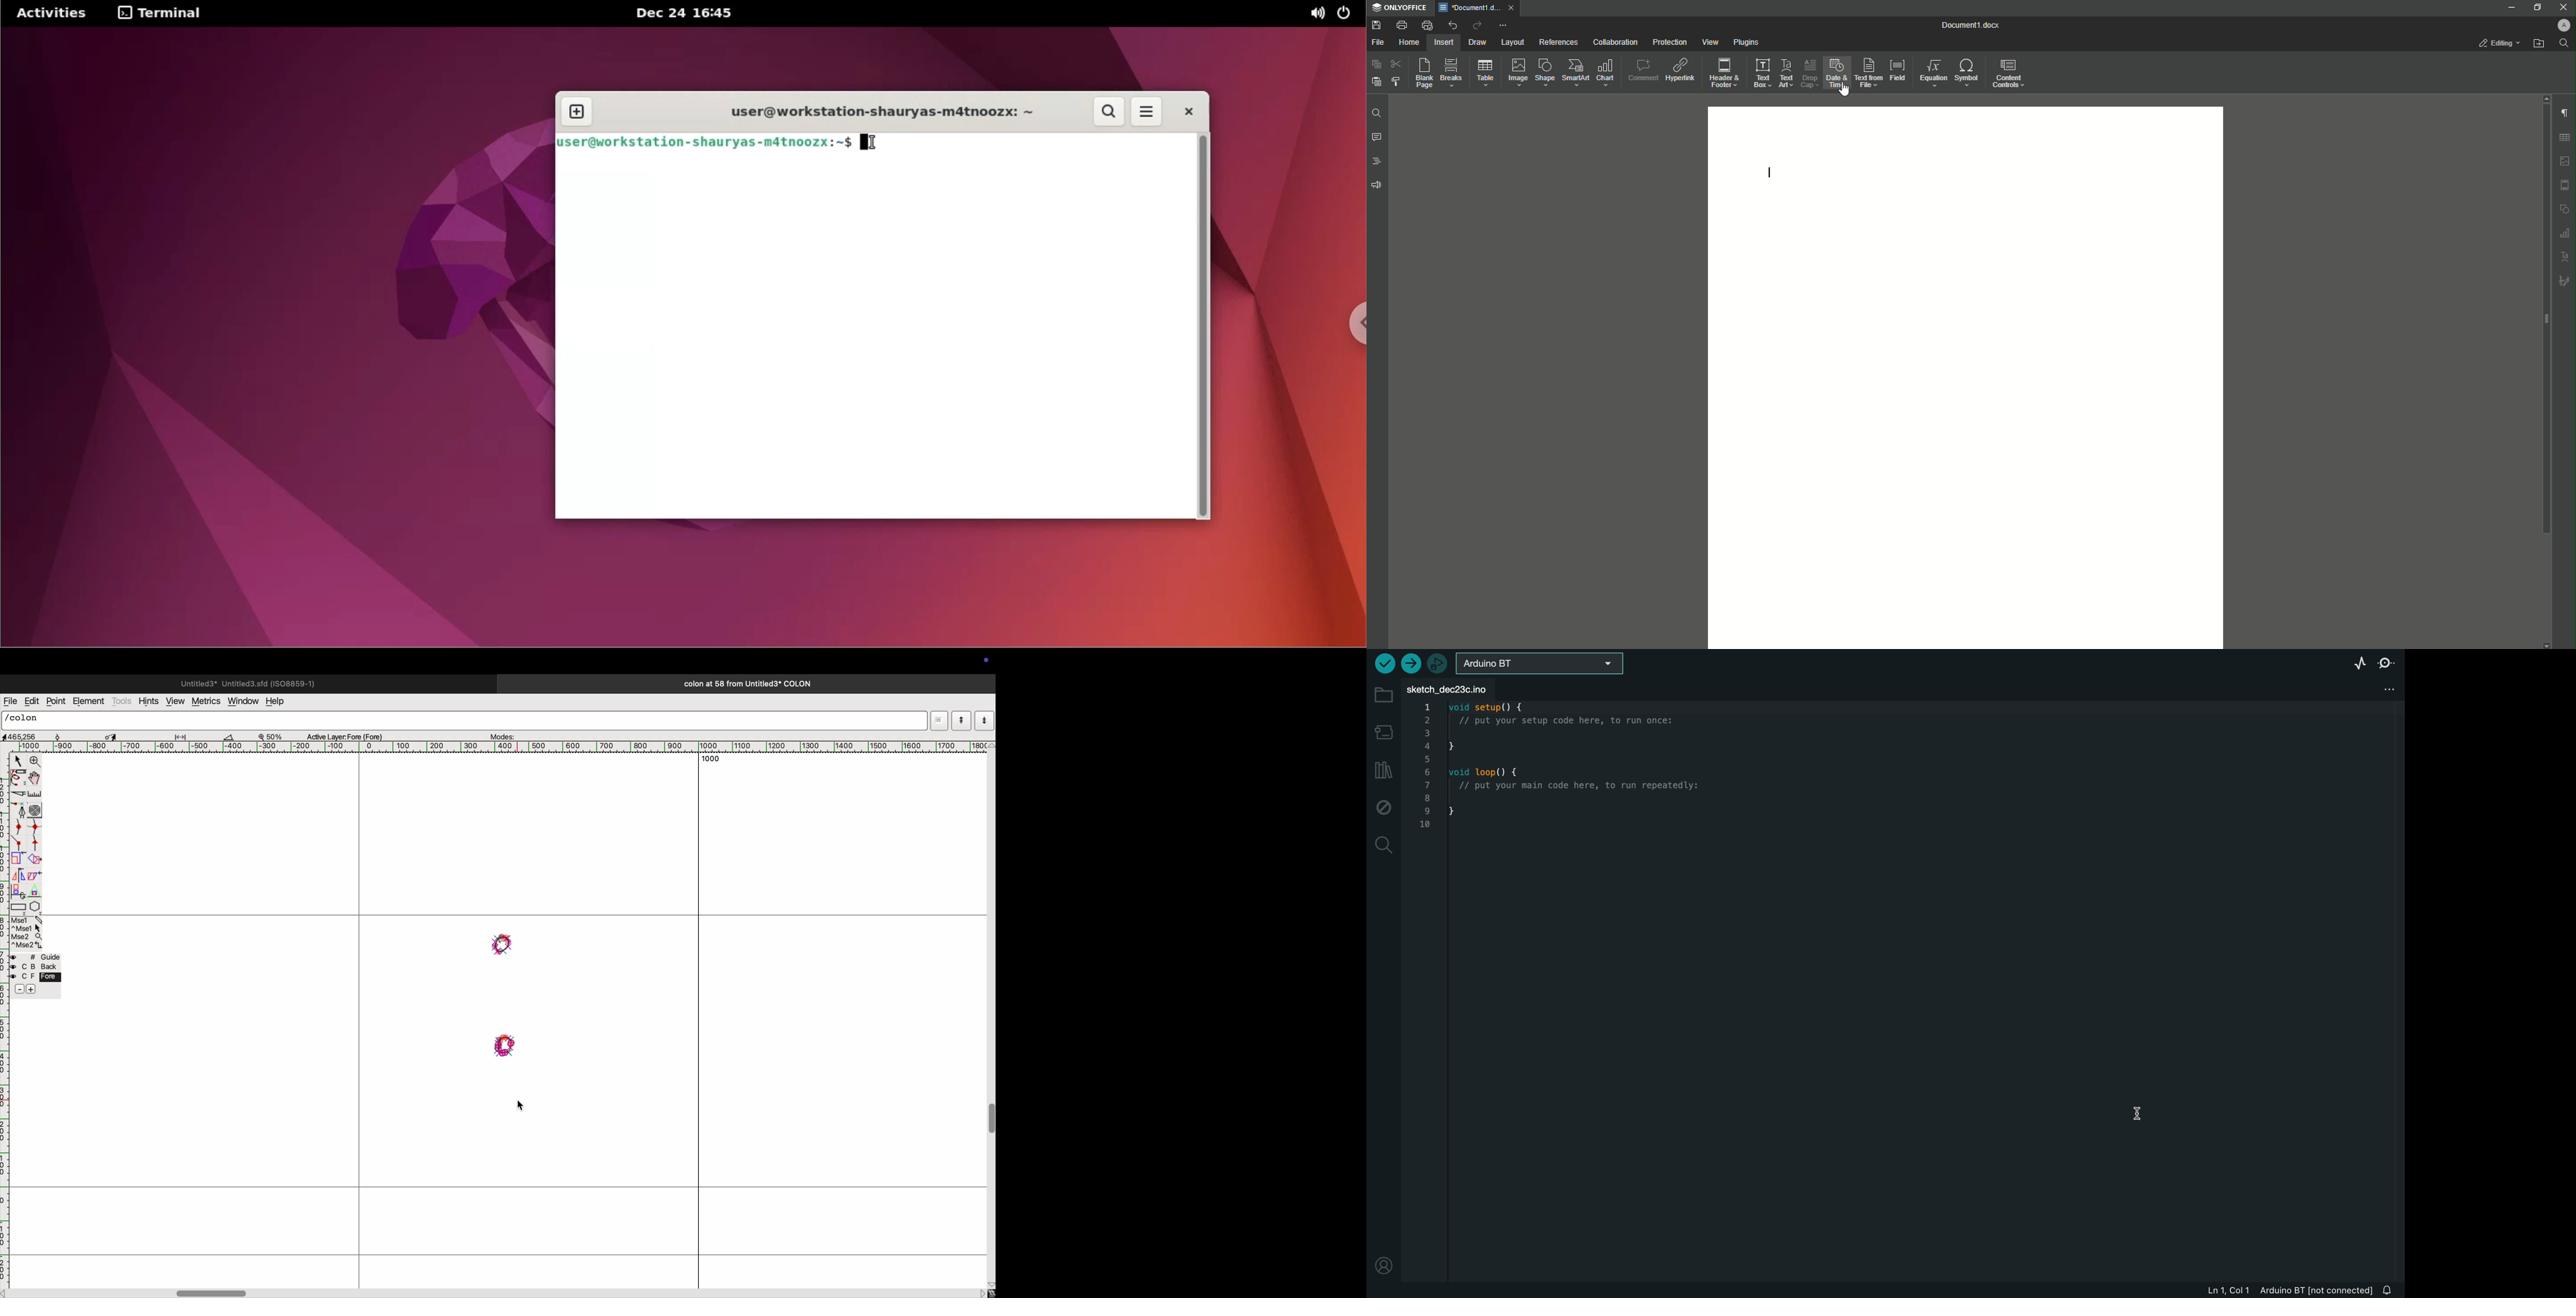 This screenshot has width=2576, height=1316. I want to click on guide, so click(38, 975).